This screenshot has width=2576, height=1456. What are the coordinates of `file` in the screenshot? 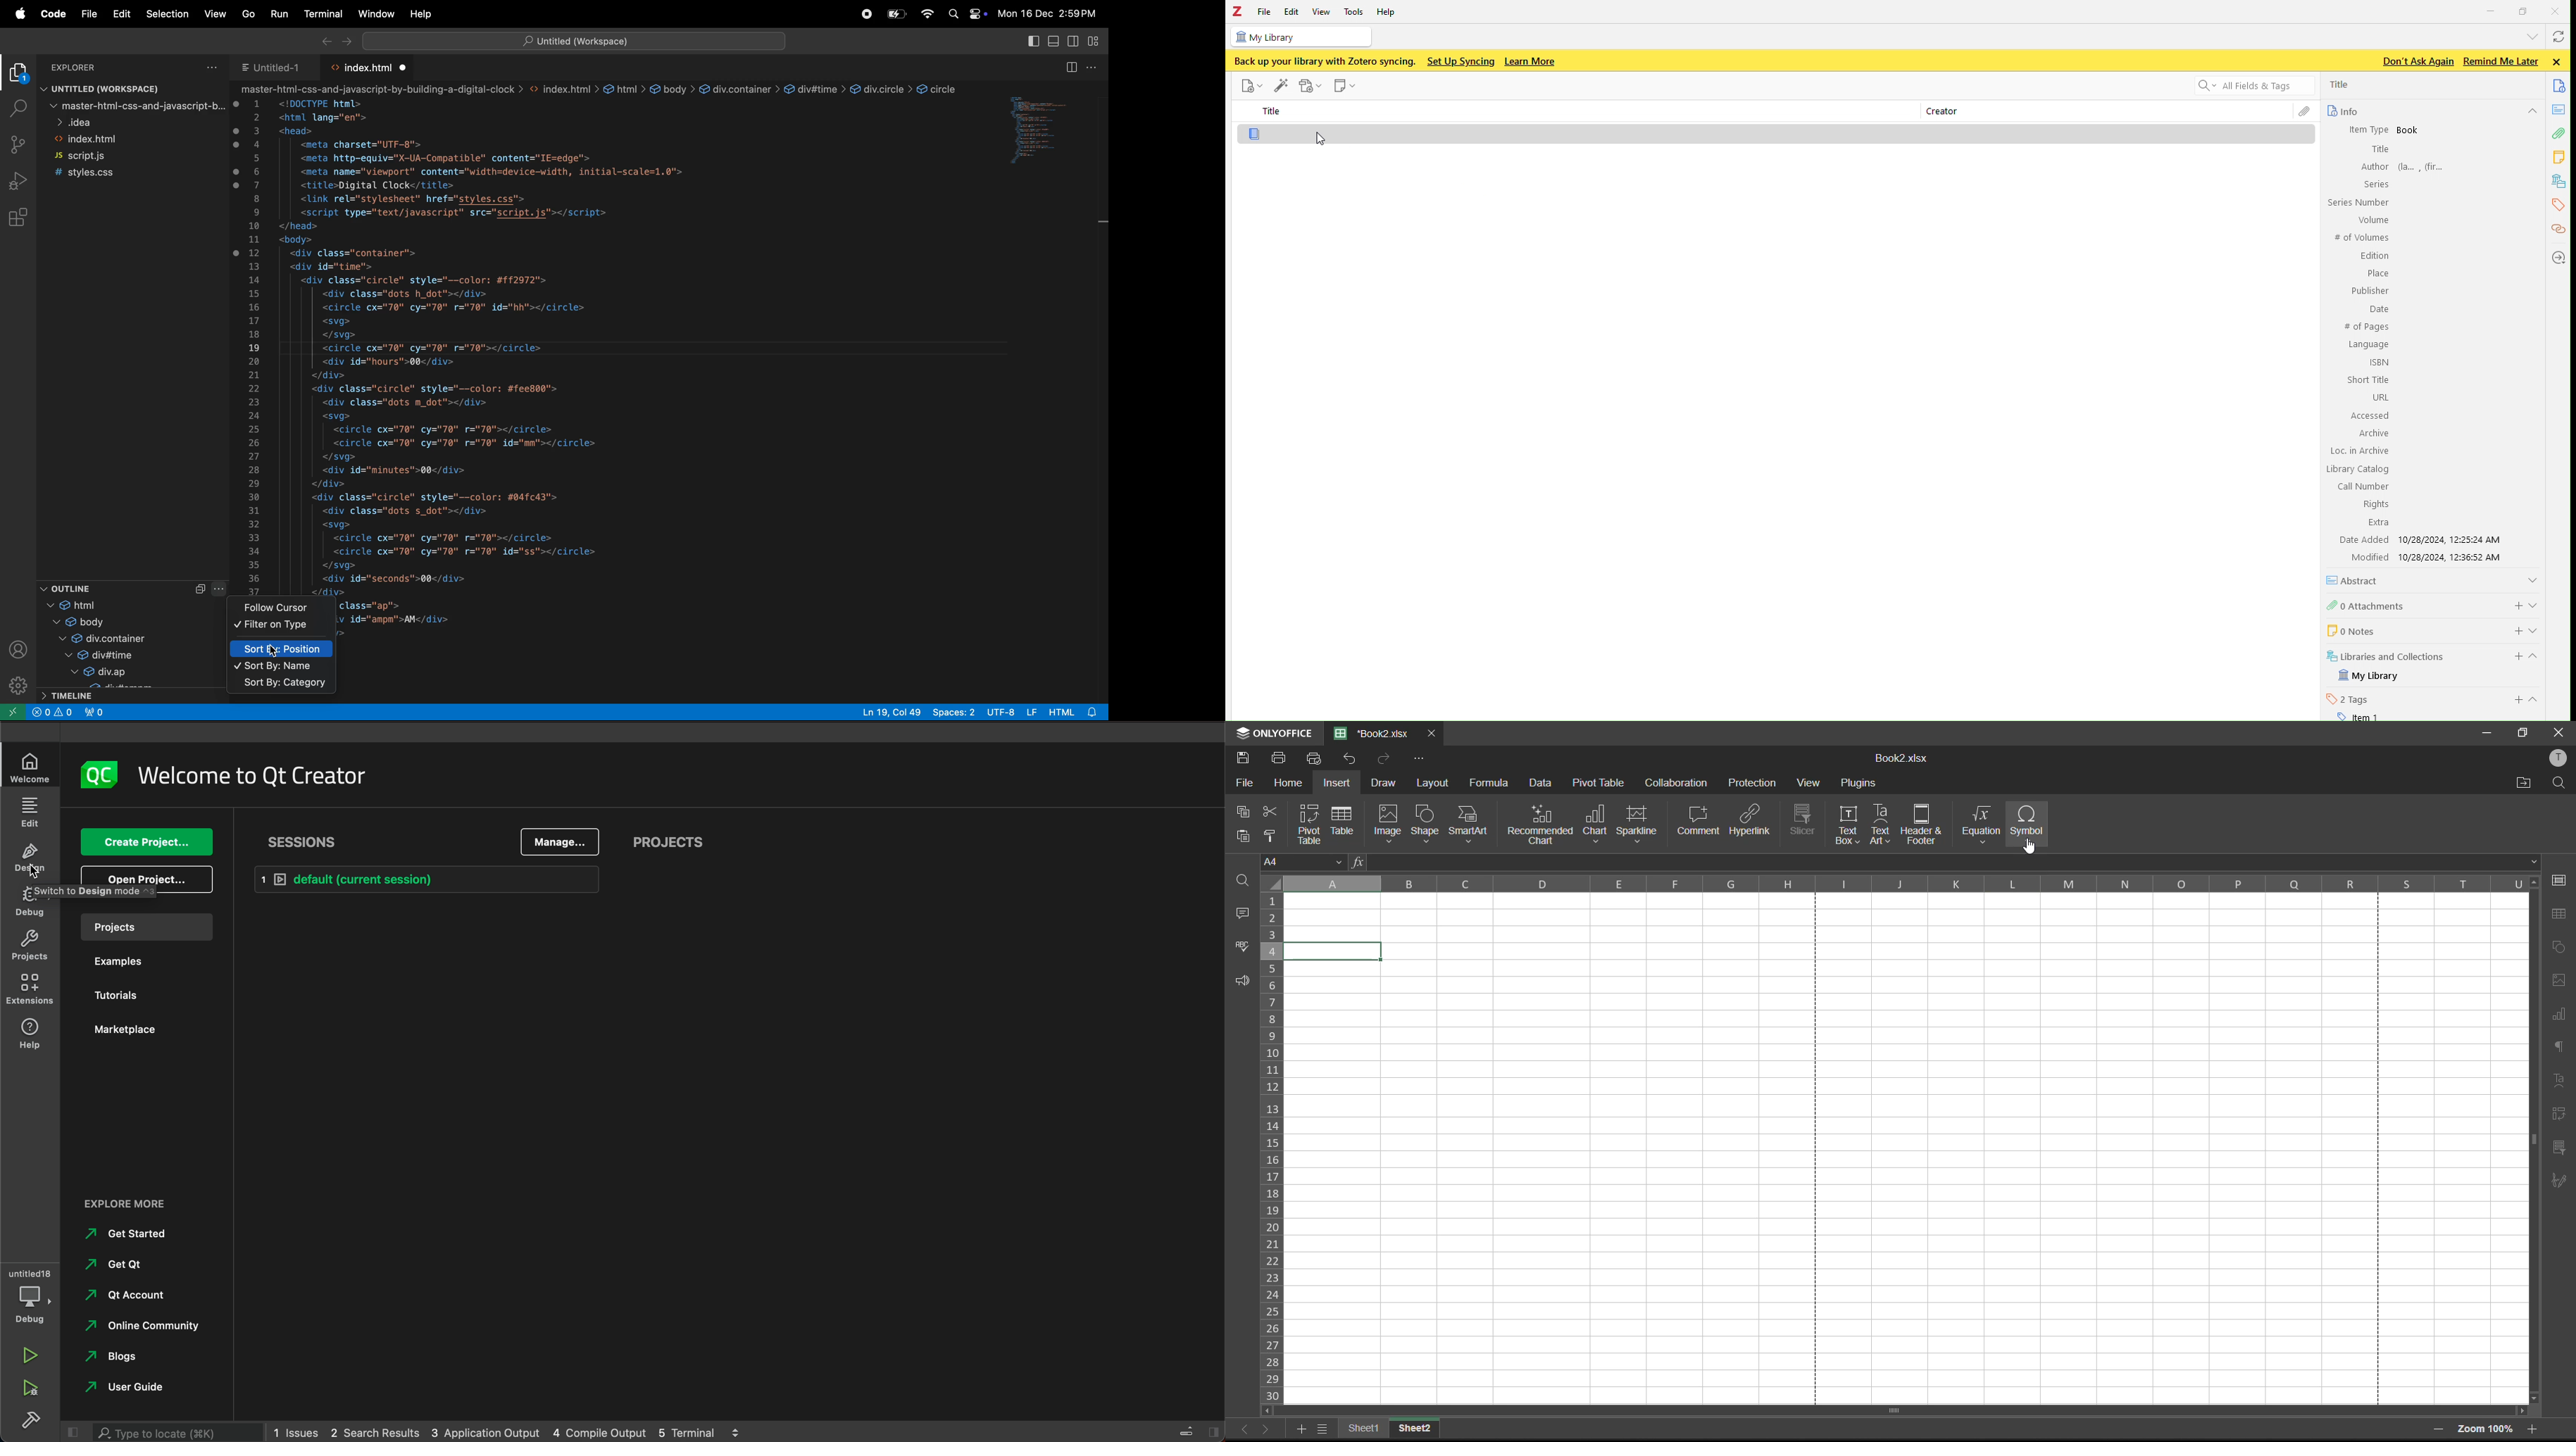 It's located at (1242, 785).